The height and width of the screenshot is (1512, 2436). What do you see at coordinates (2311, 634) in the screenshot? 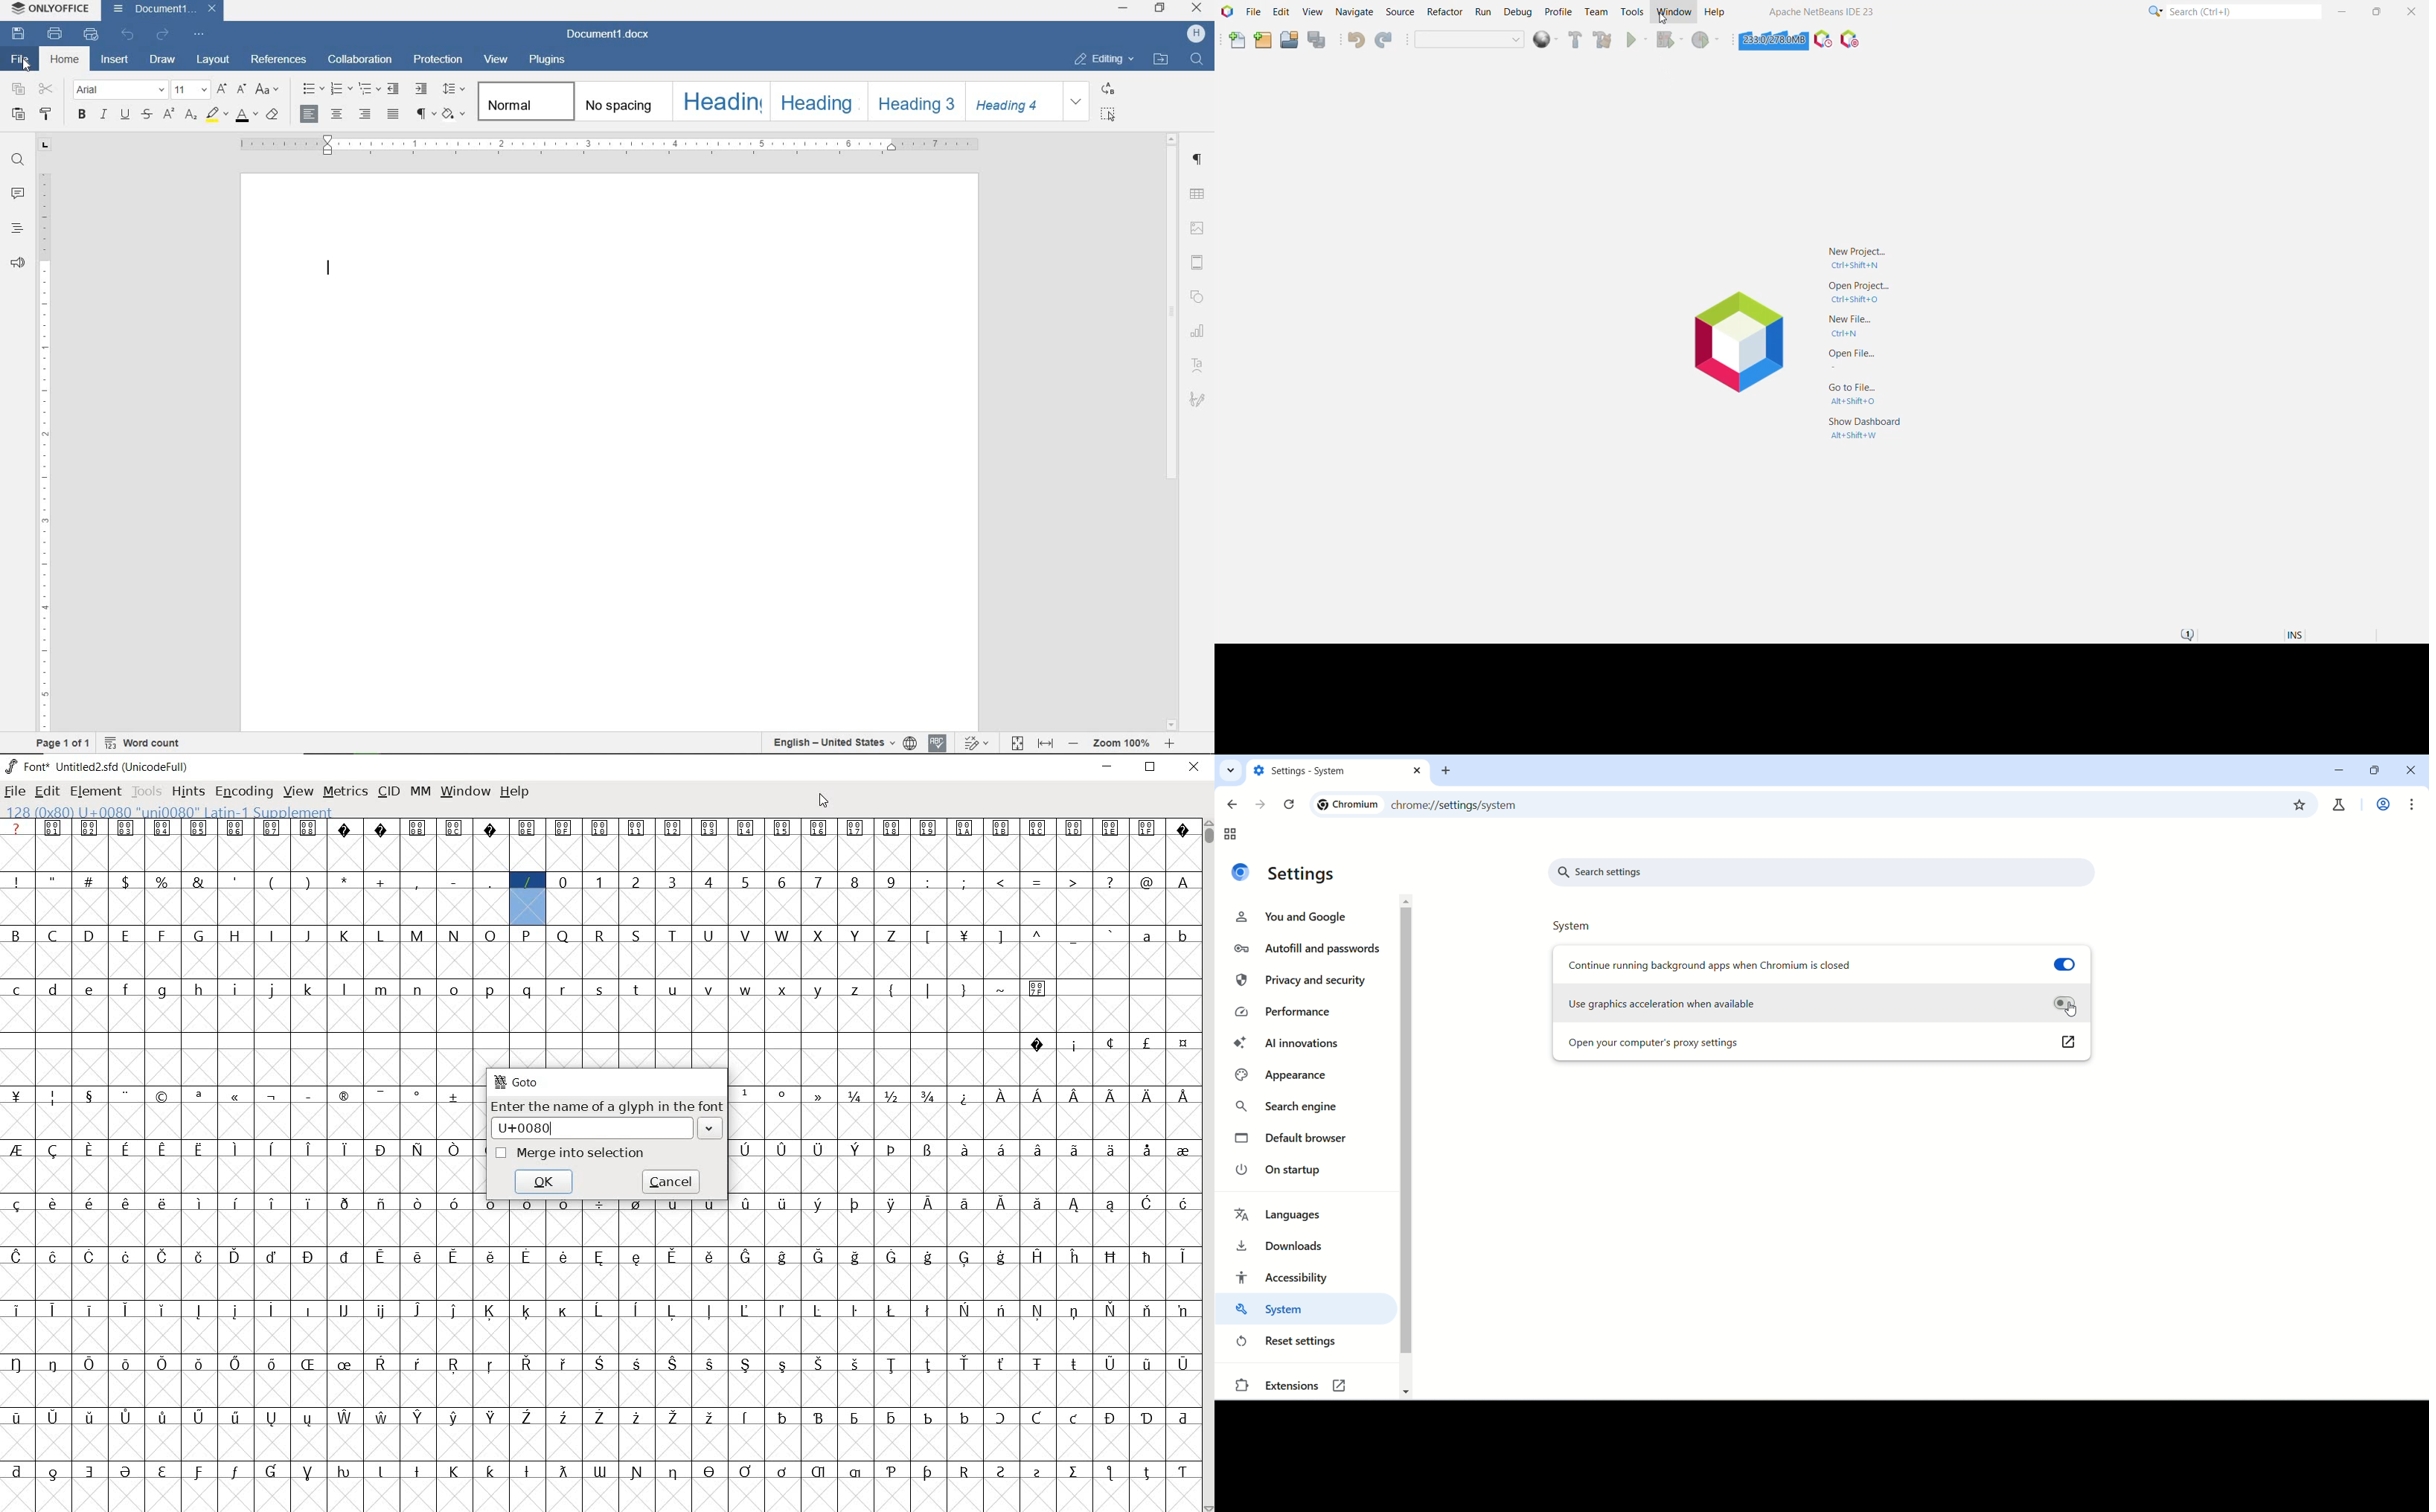
I see `Encoding` at bounding box center [2311, 634].